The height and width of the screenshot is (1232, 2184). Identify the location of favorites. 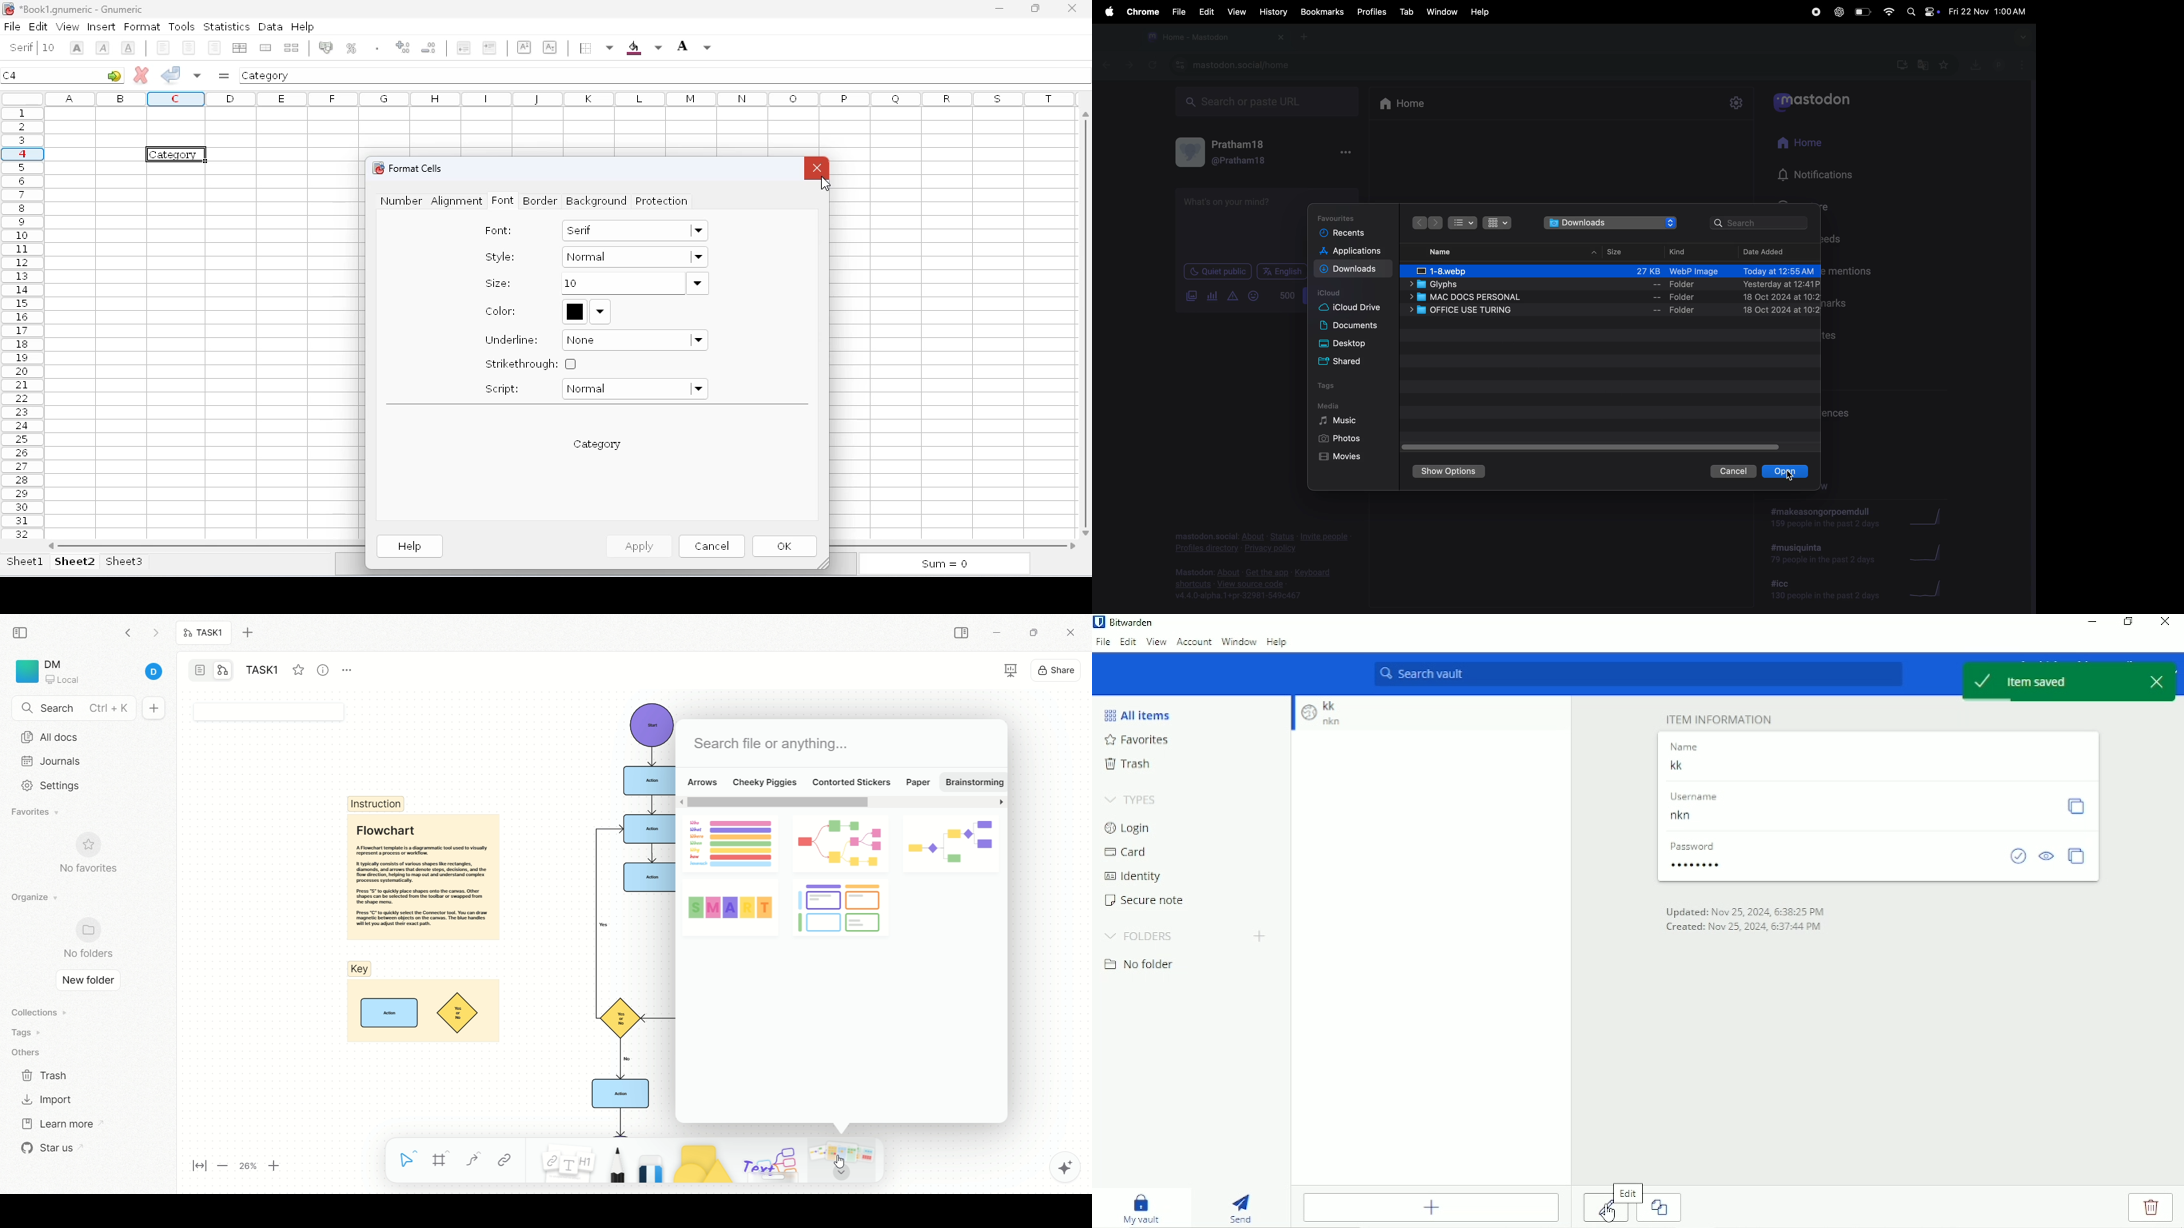
(37, 813).